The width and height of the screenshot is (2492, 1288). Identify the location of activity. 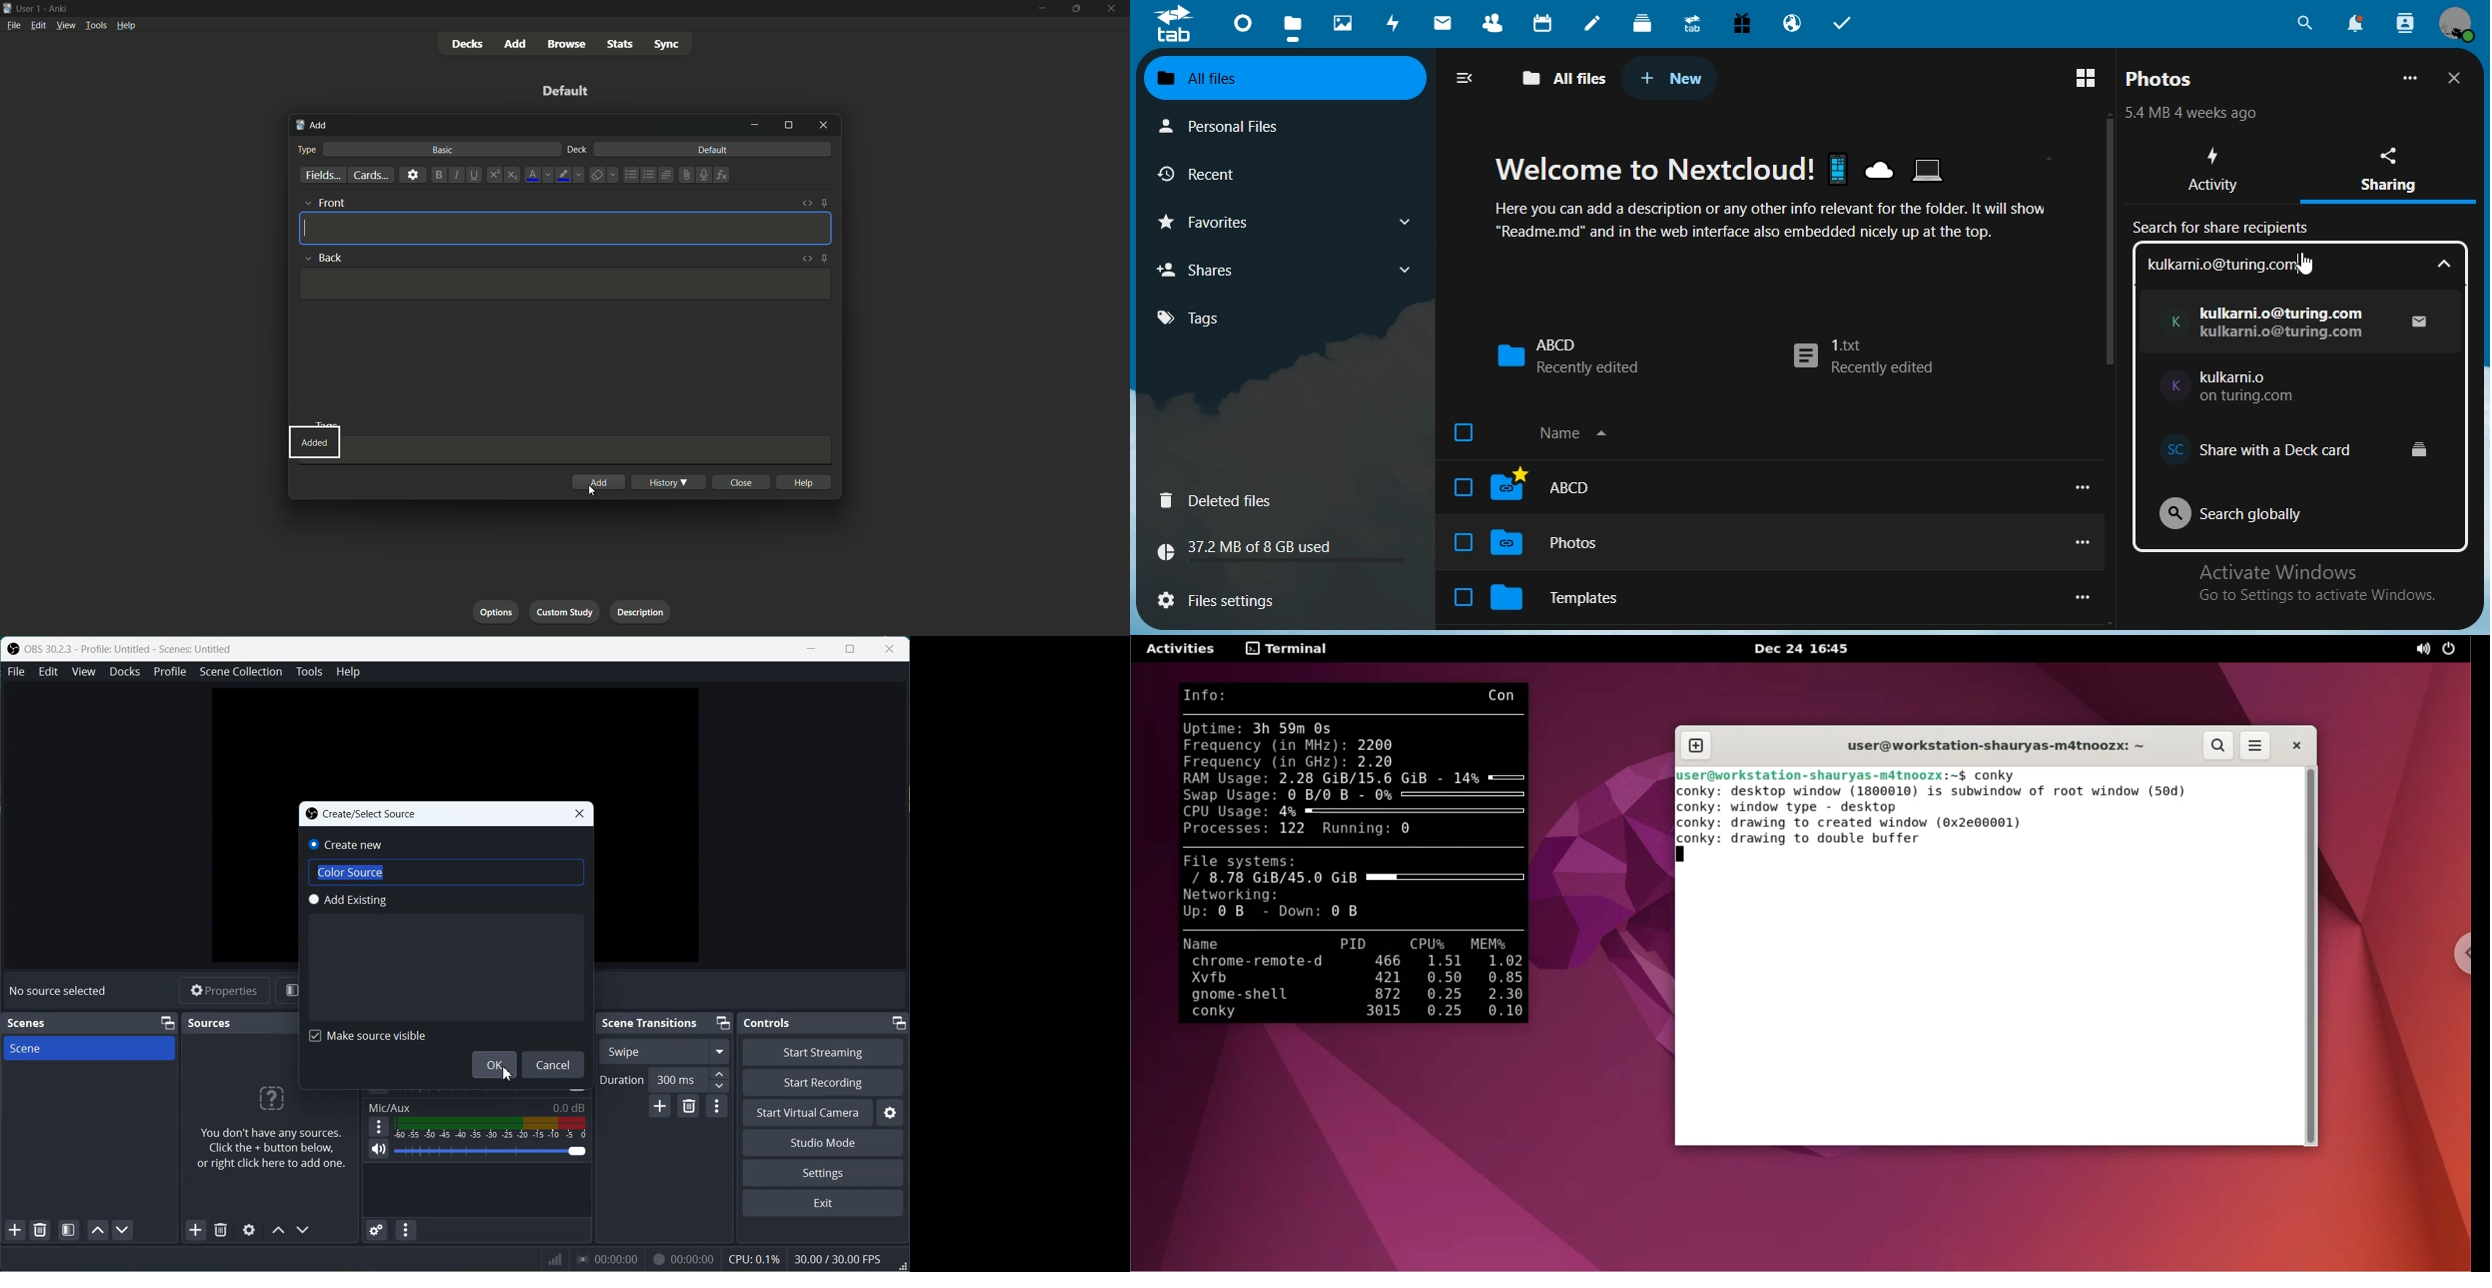
(2216, 172).